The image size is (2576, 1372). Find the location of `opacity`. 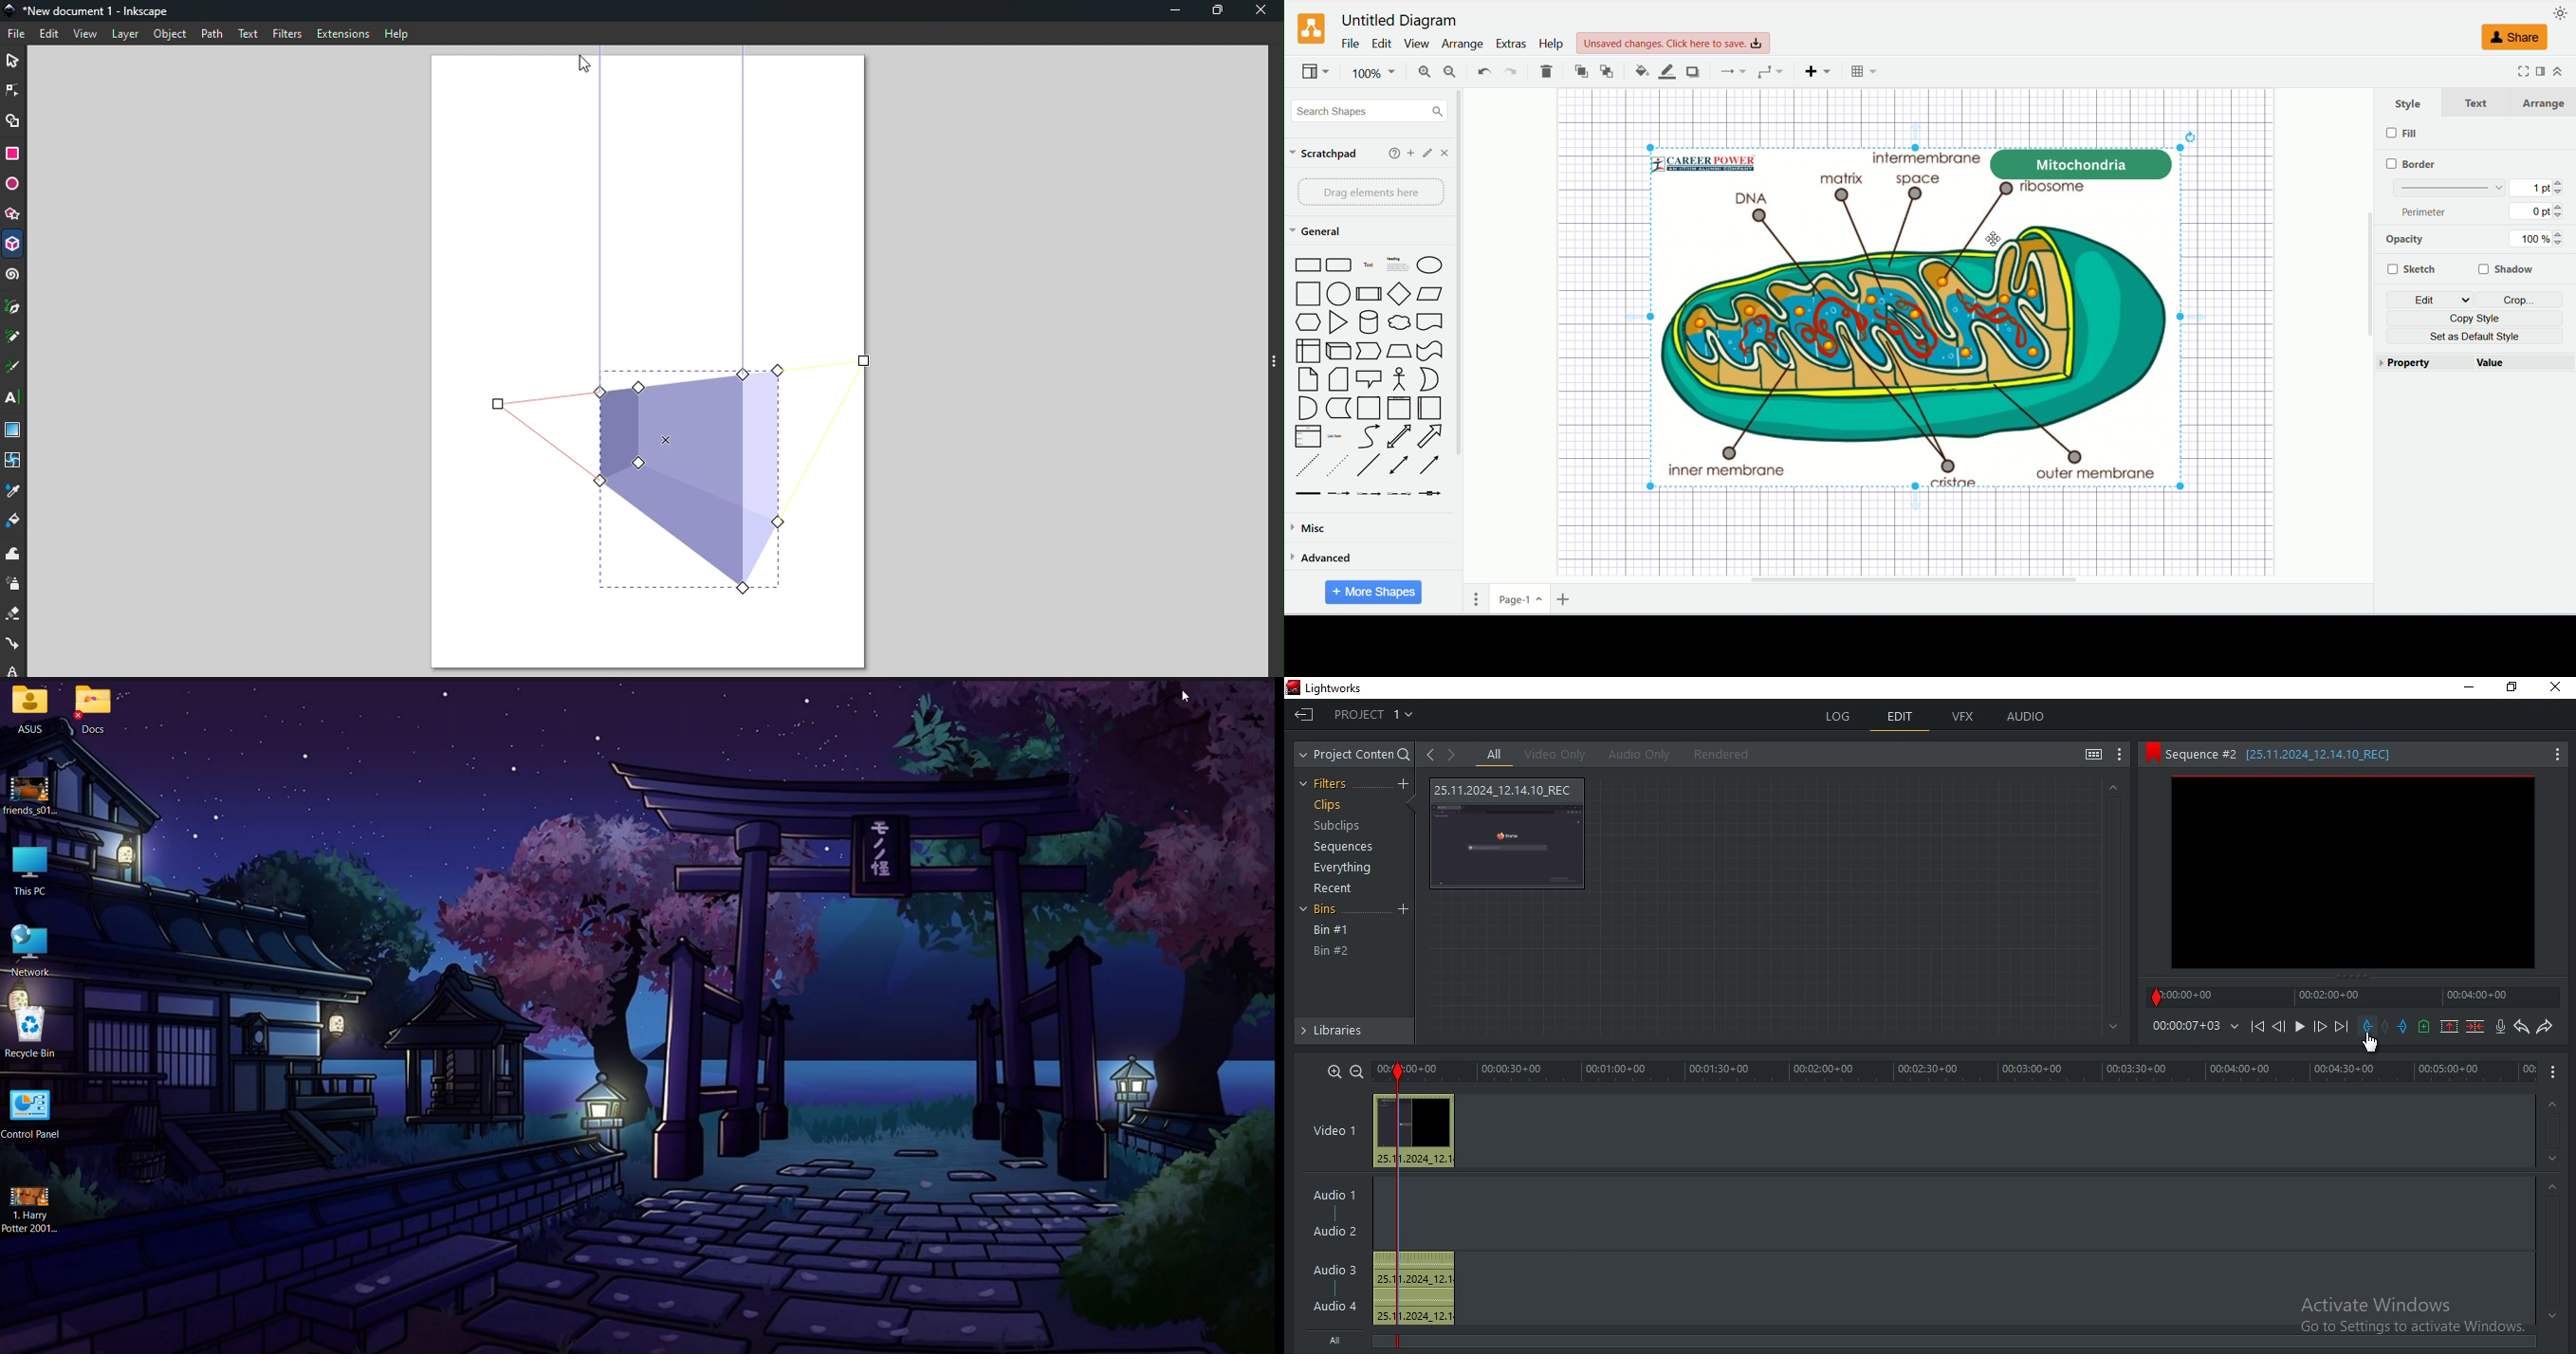

opacity is located at coordinates (2406, 241).